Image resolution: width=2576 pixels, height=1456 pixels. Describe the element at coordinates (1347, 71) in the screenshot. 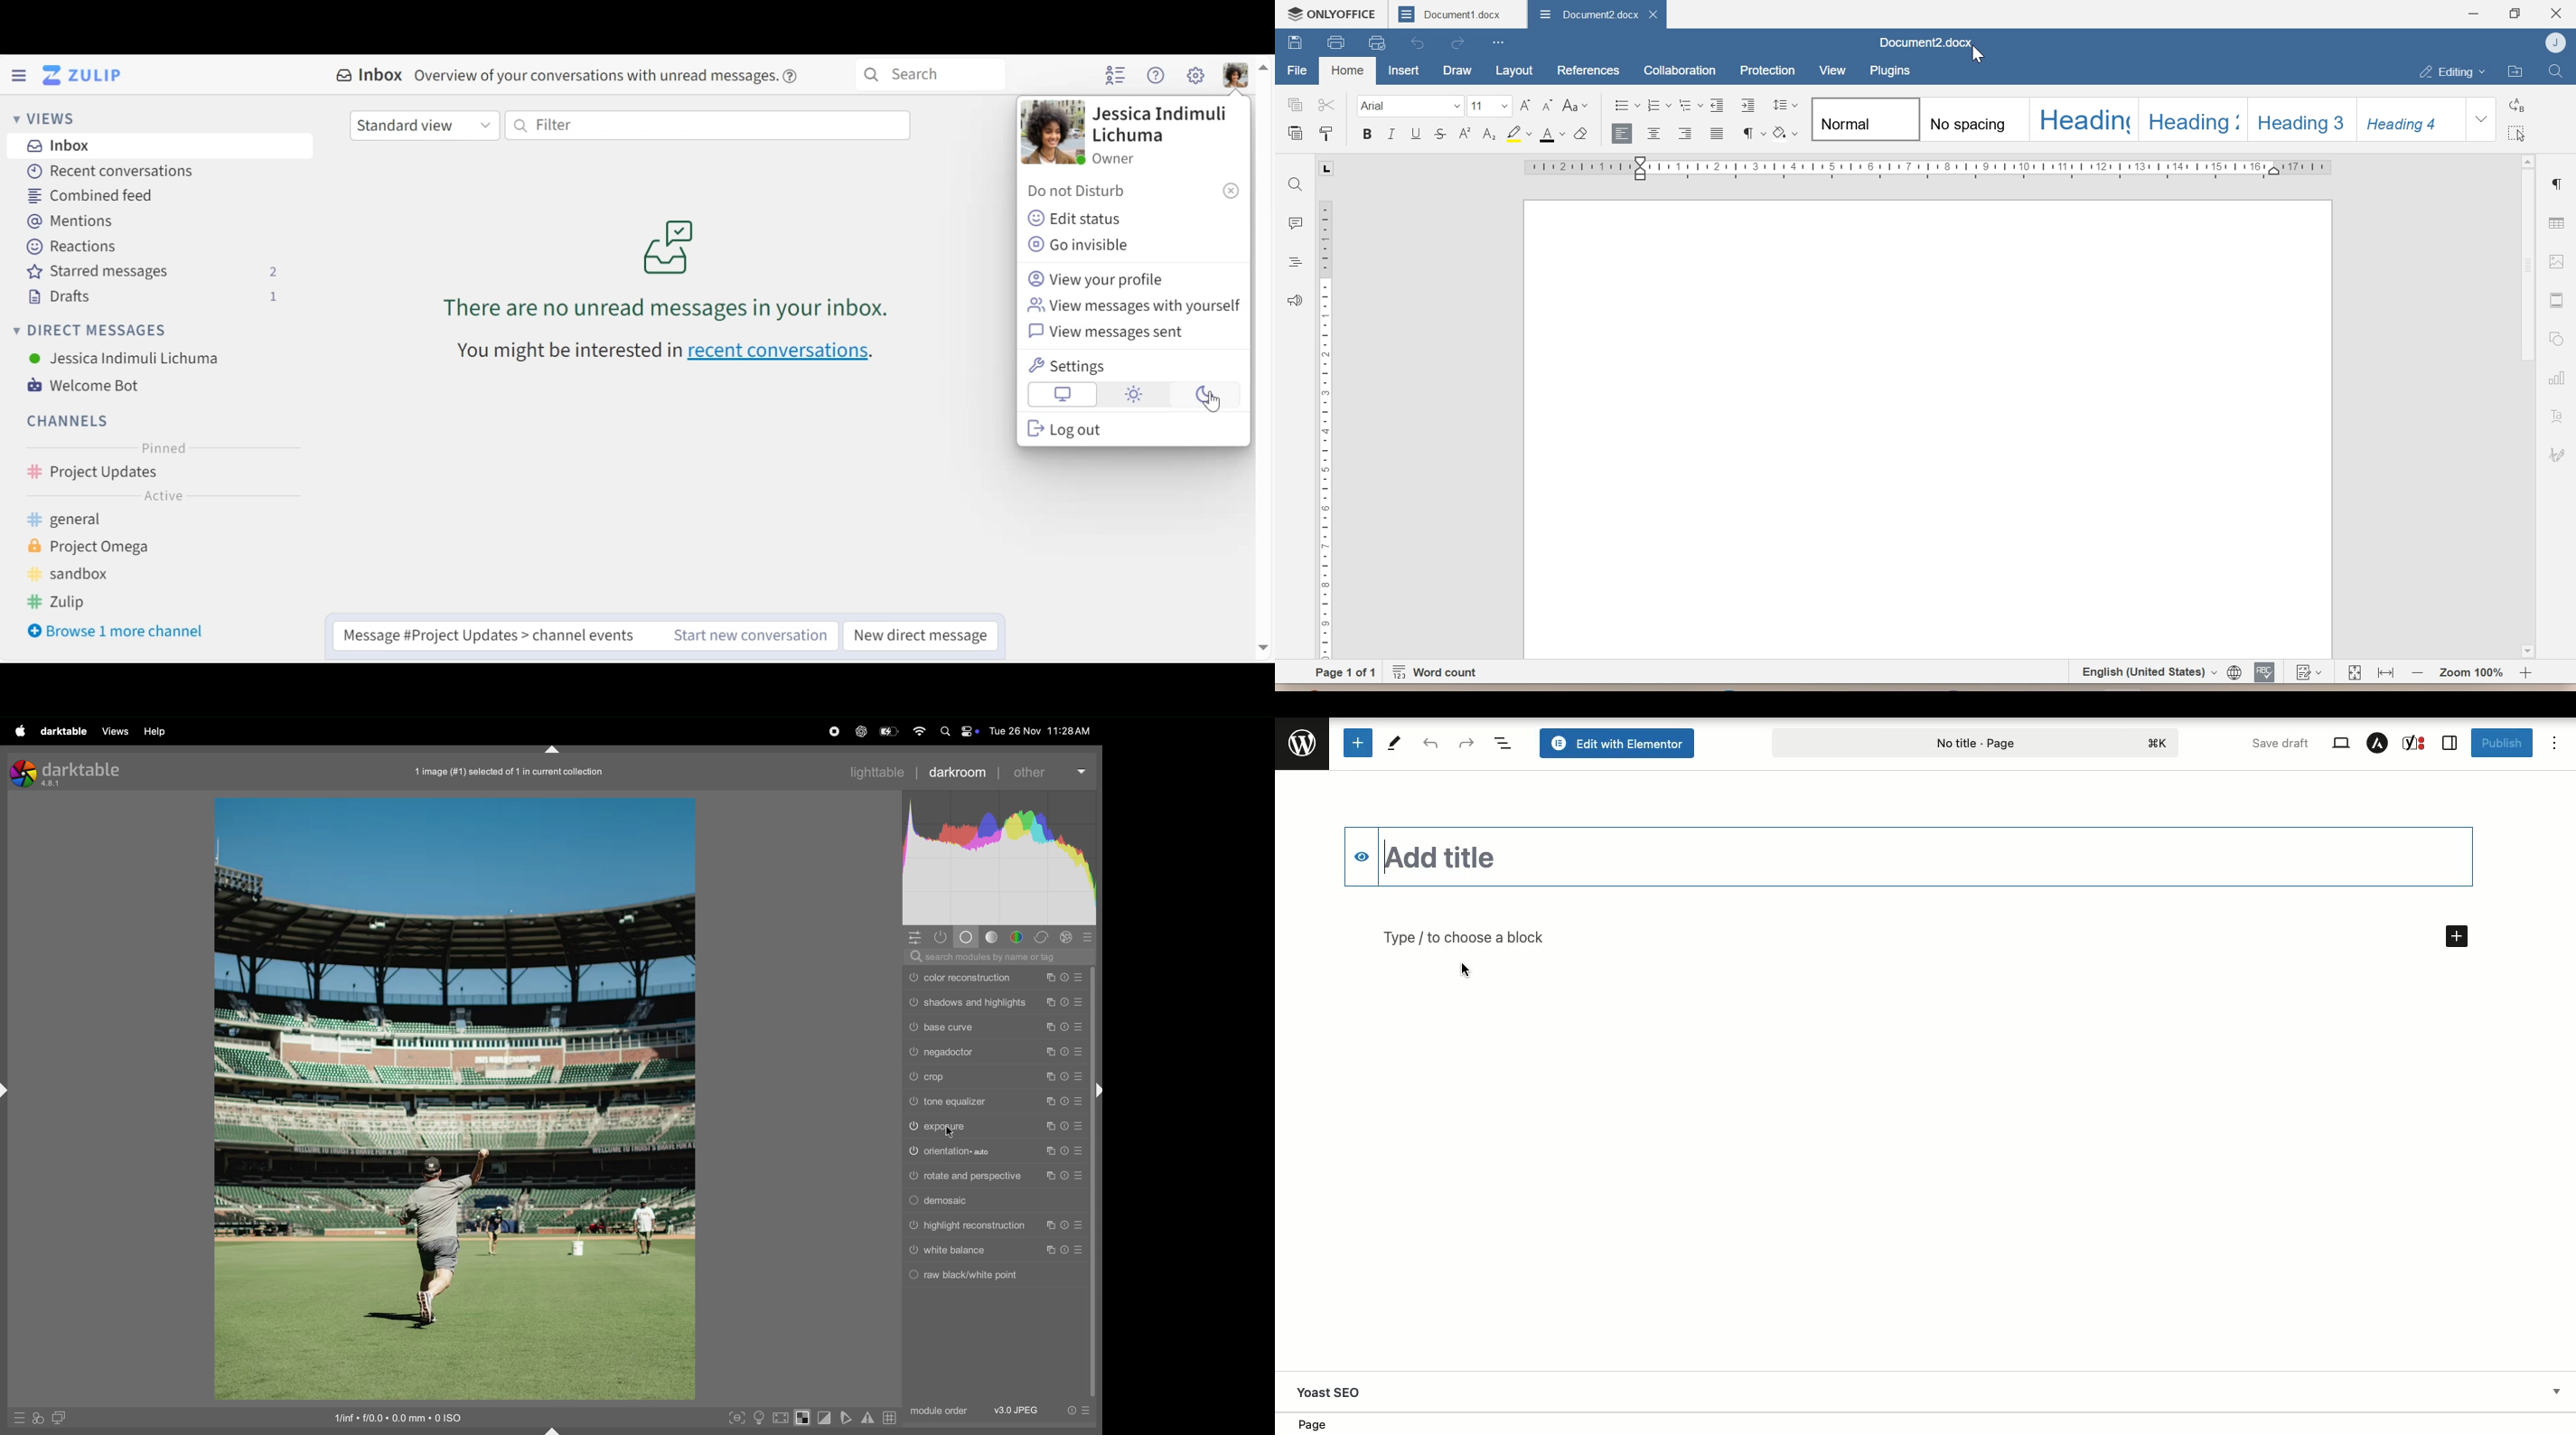

I see `Home` at that location.